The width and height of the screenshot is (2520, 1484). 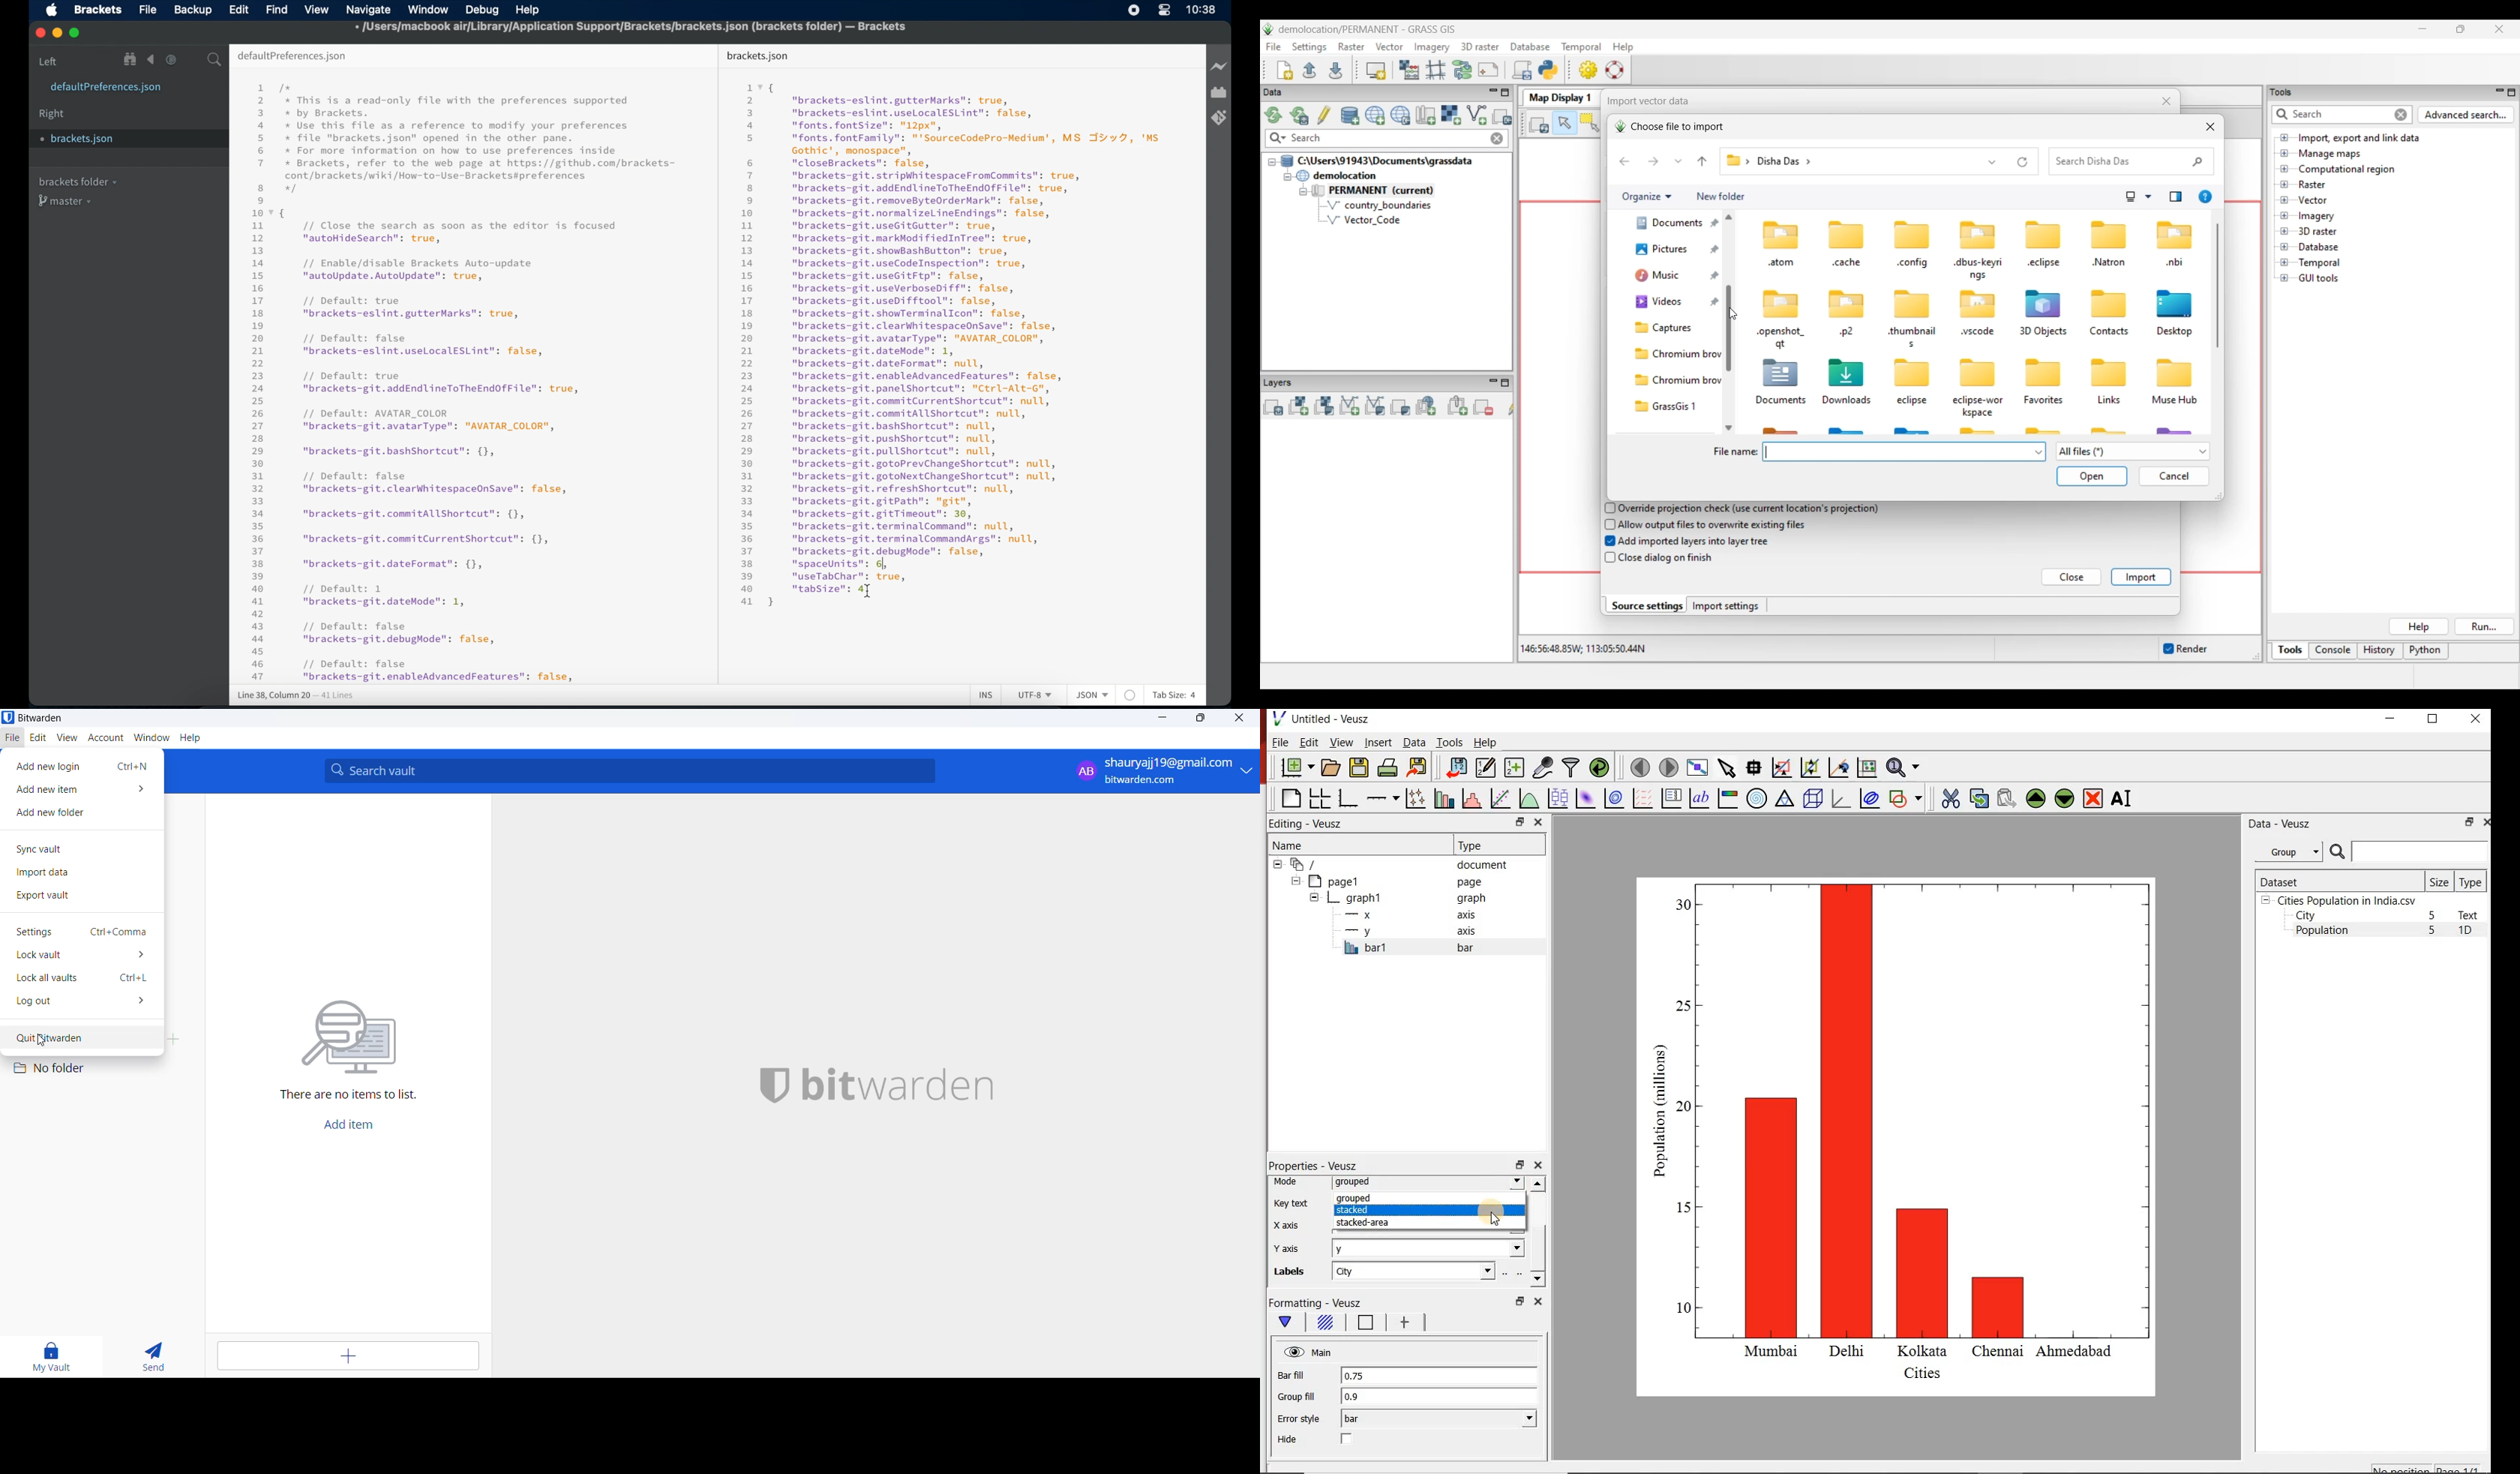 I want to click on restore, so click(x=2470, y=822).